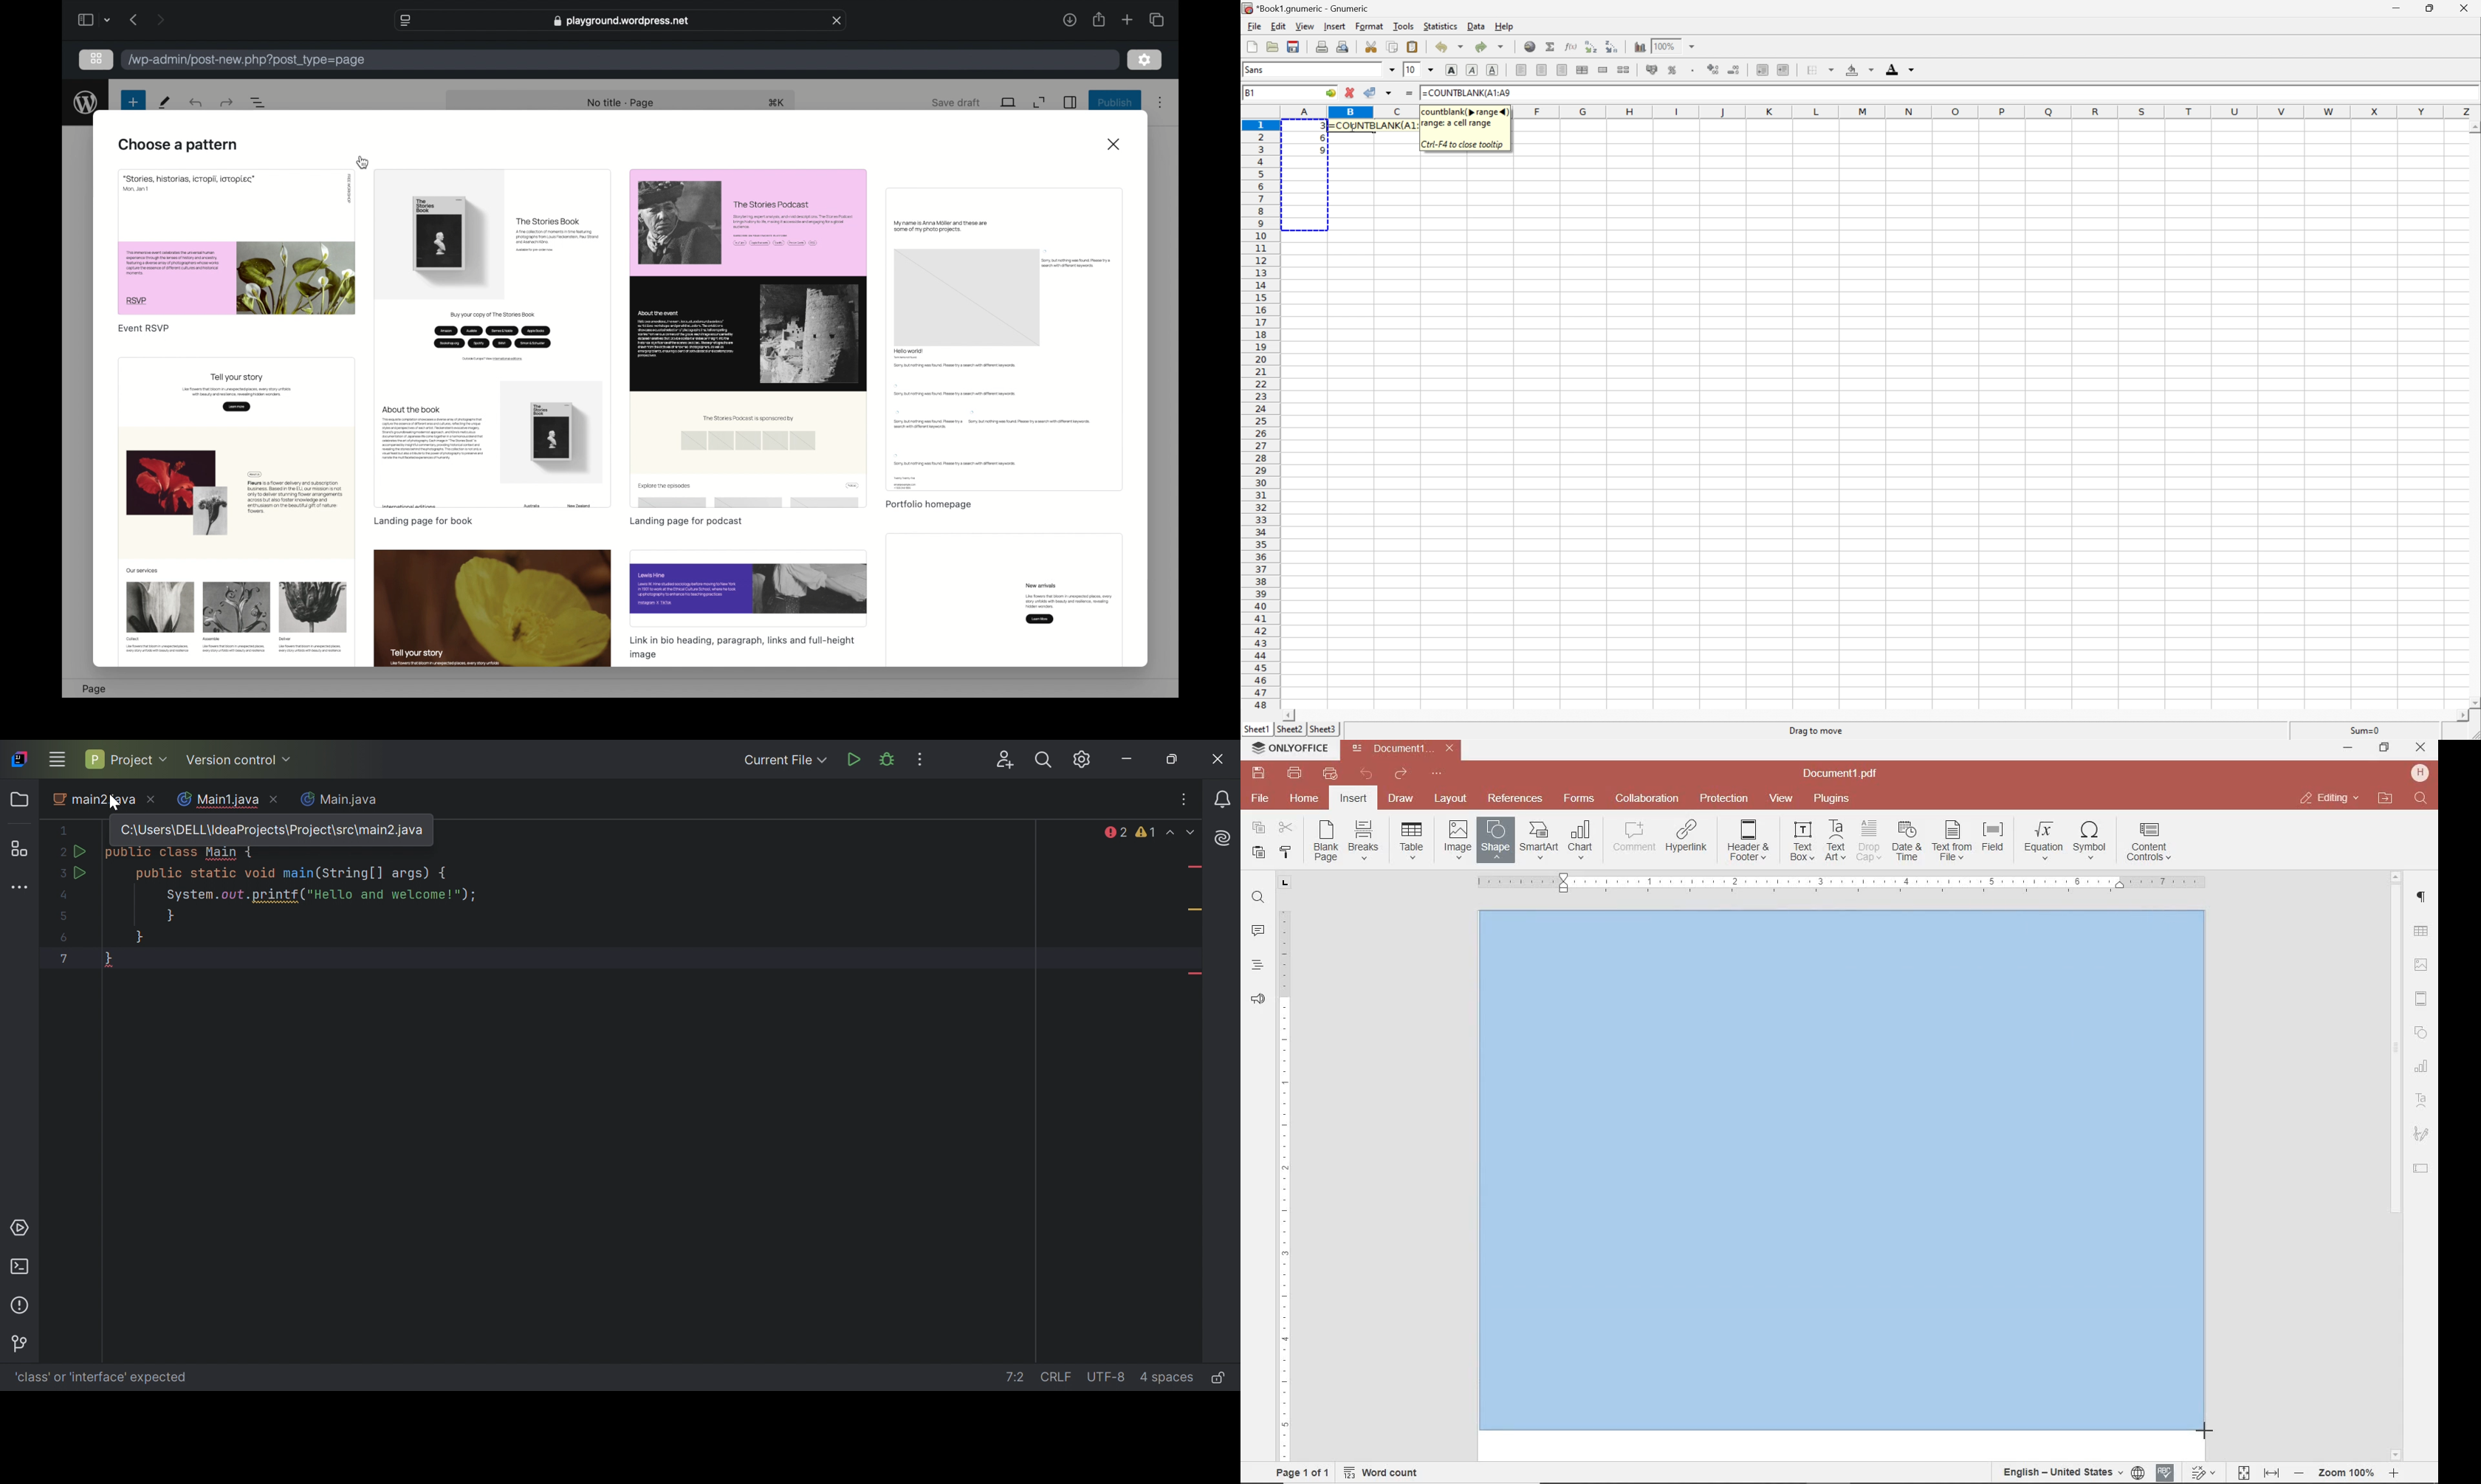 This screenshot has height=1484, width=2492. What do you see at coordinates (1352, 800) in the screenshot?
I see `insert` at bounding box center [1352, 800].